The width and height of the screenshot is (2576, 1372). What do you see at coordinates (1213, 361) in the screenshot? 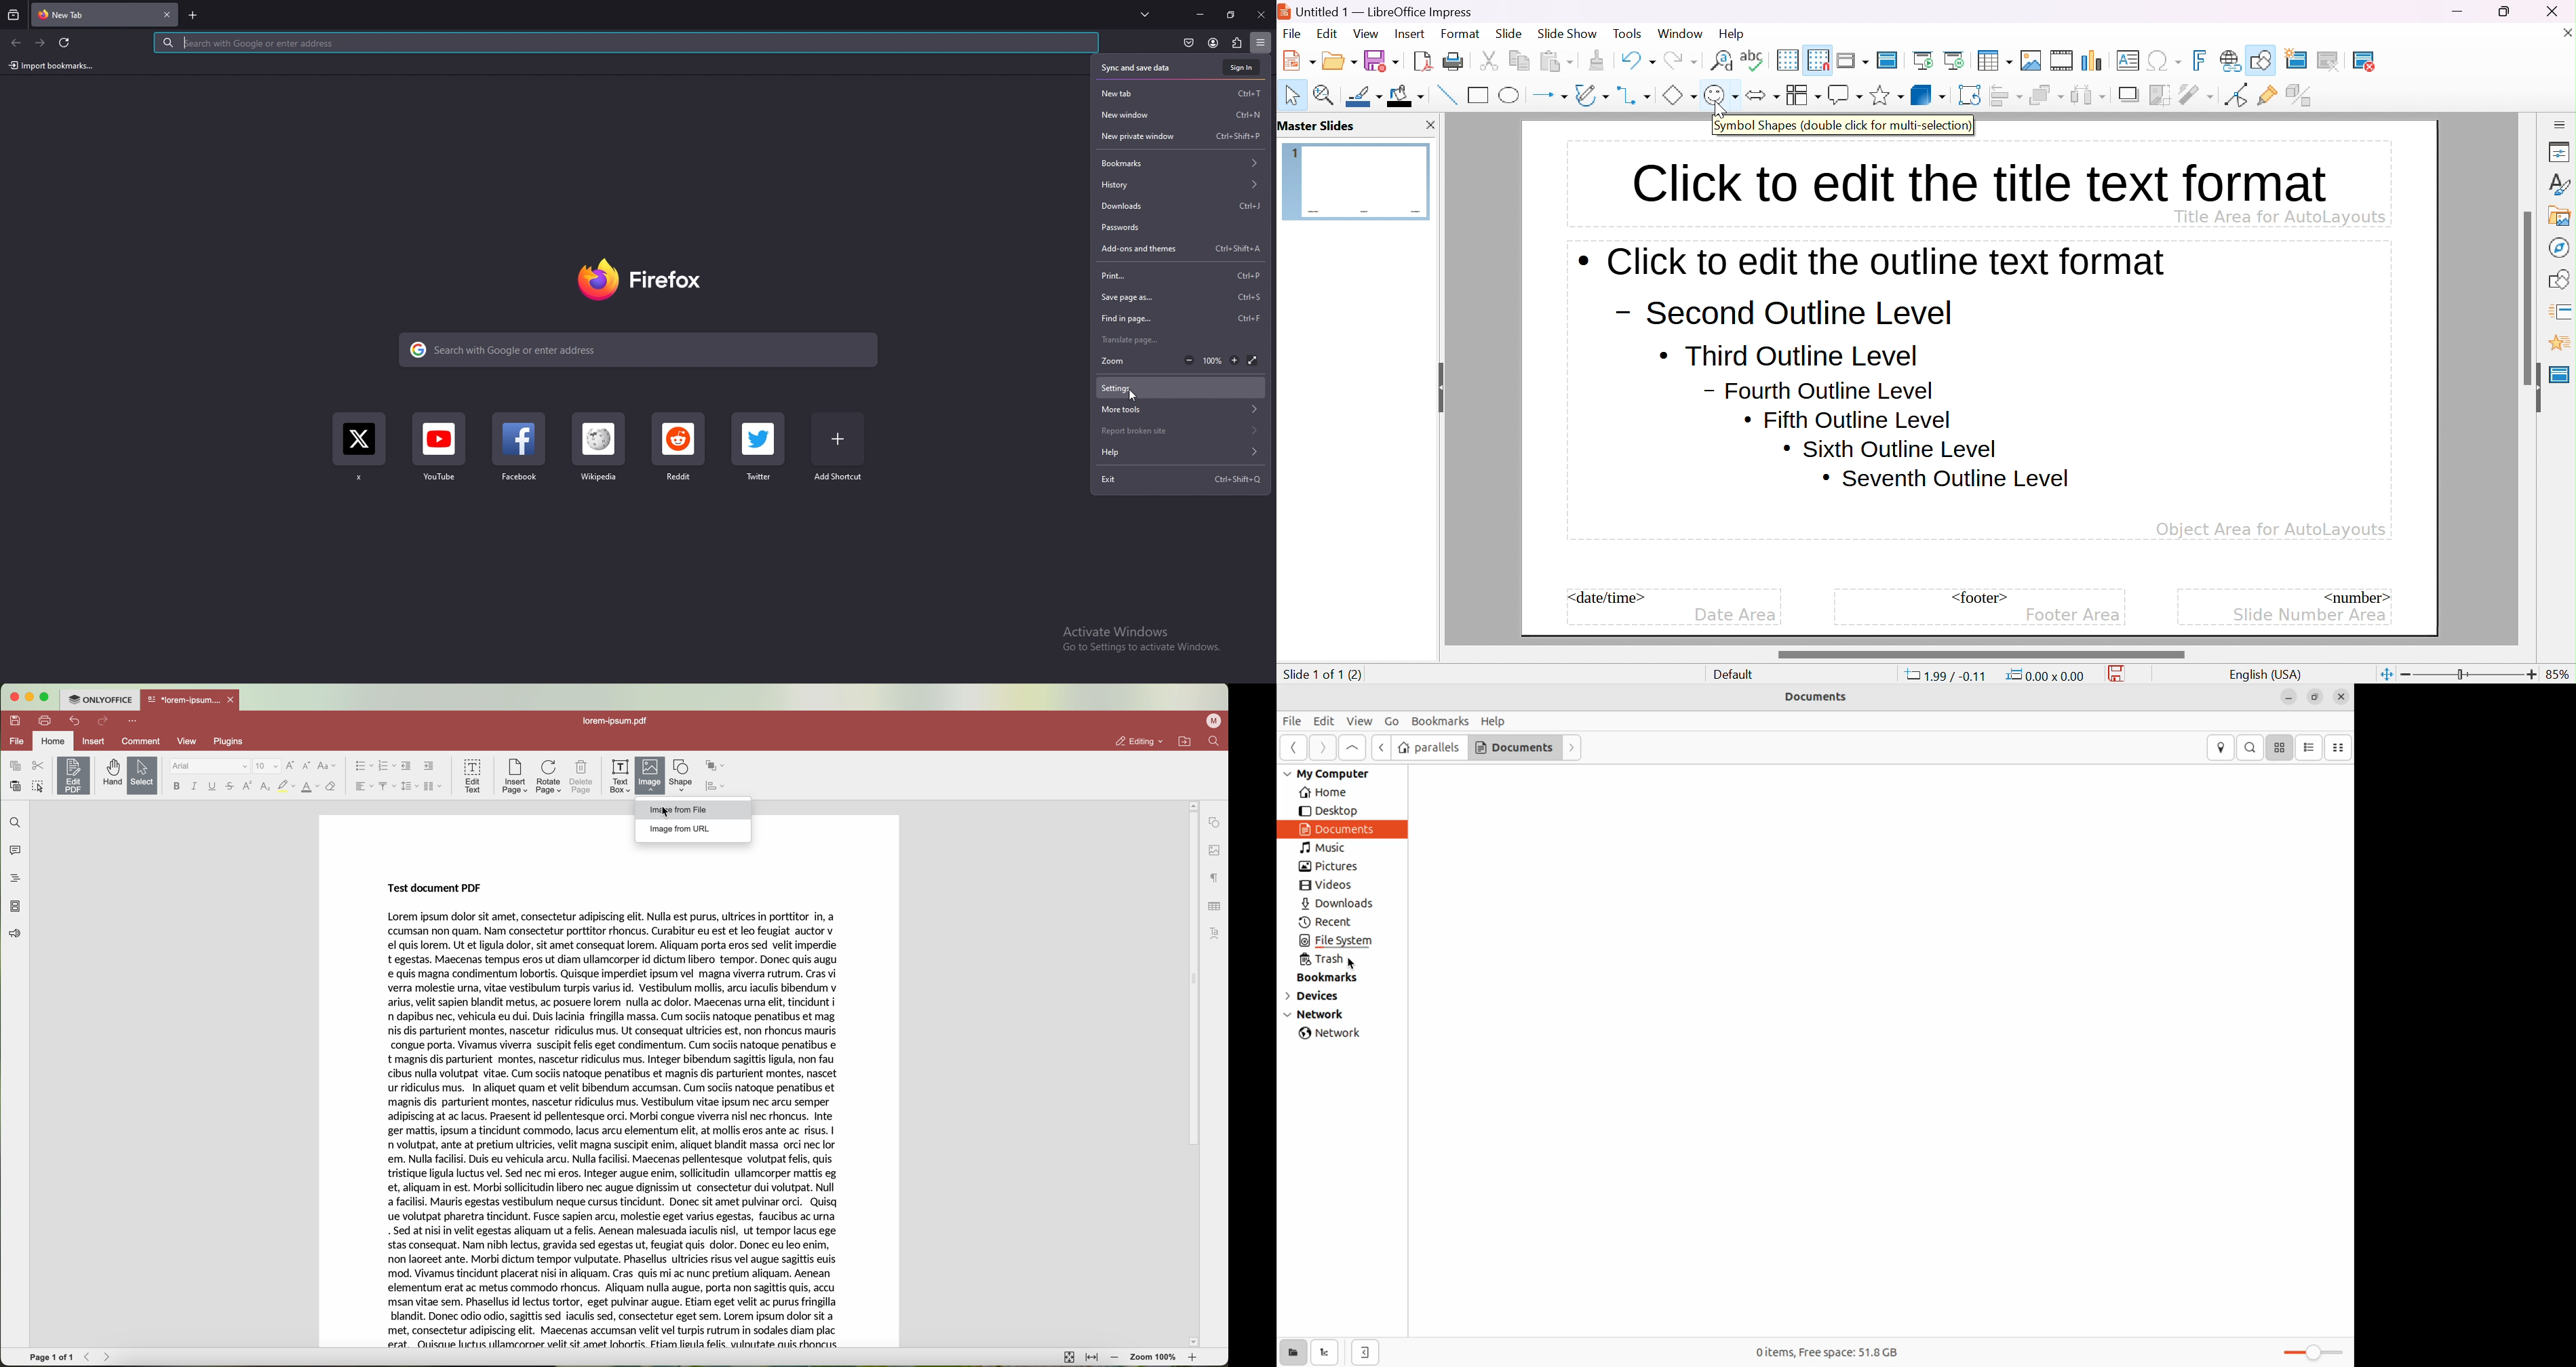
I see `zoom` at bounding box center [1213, 361].